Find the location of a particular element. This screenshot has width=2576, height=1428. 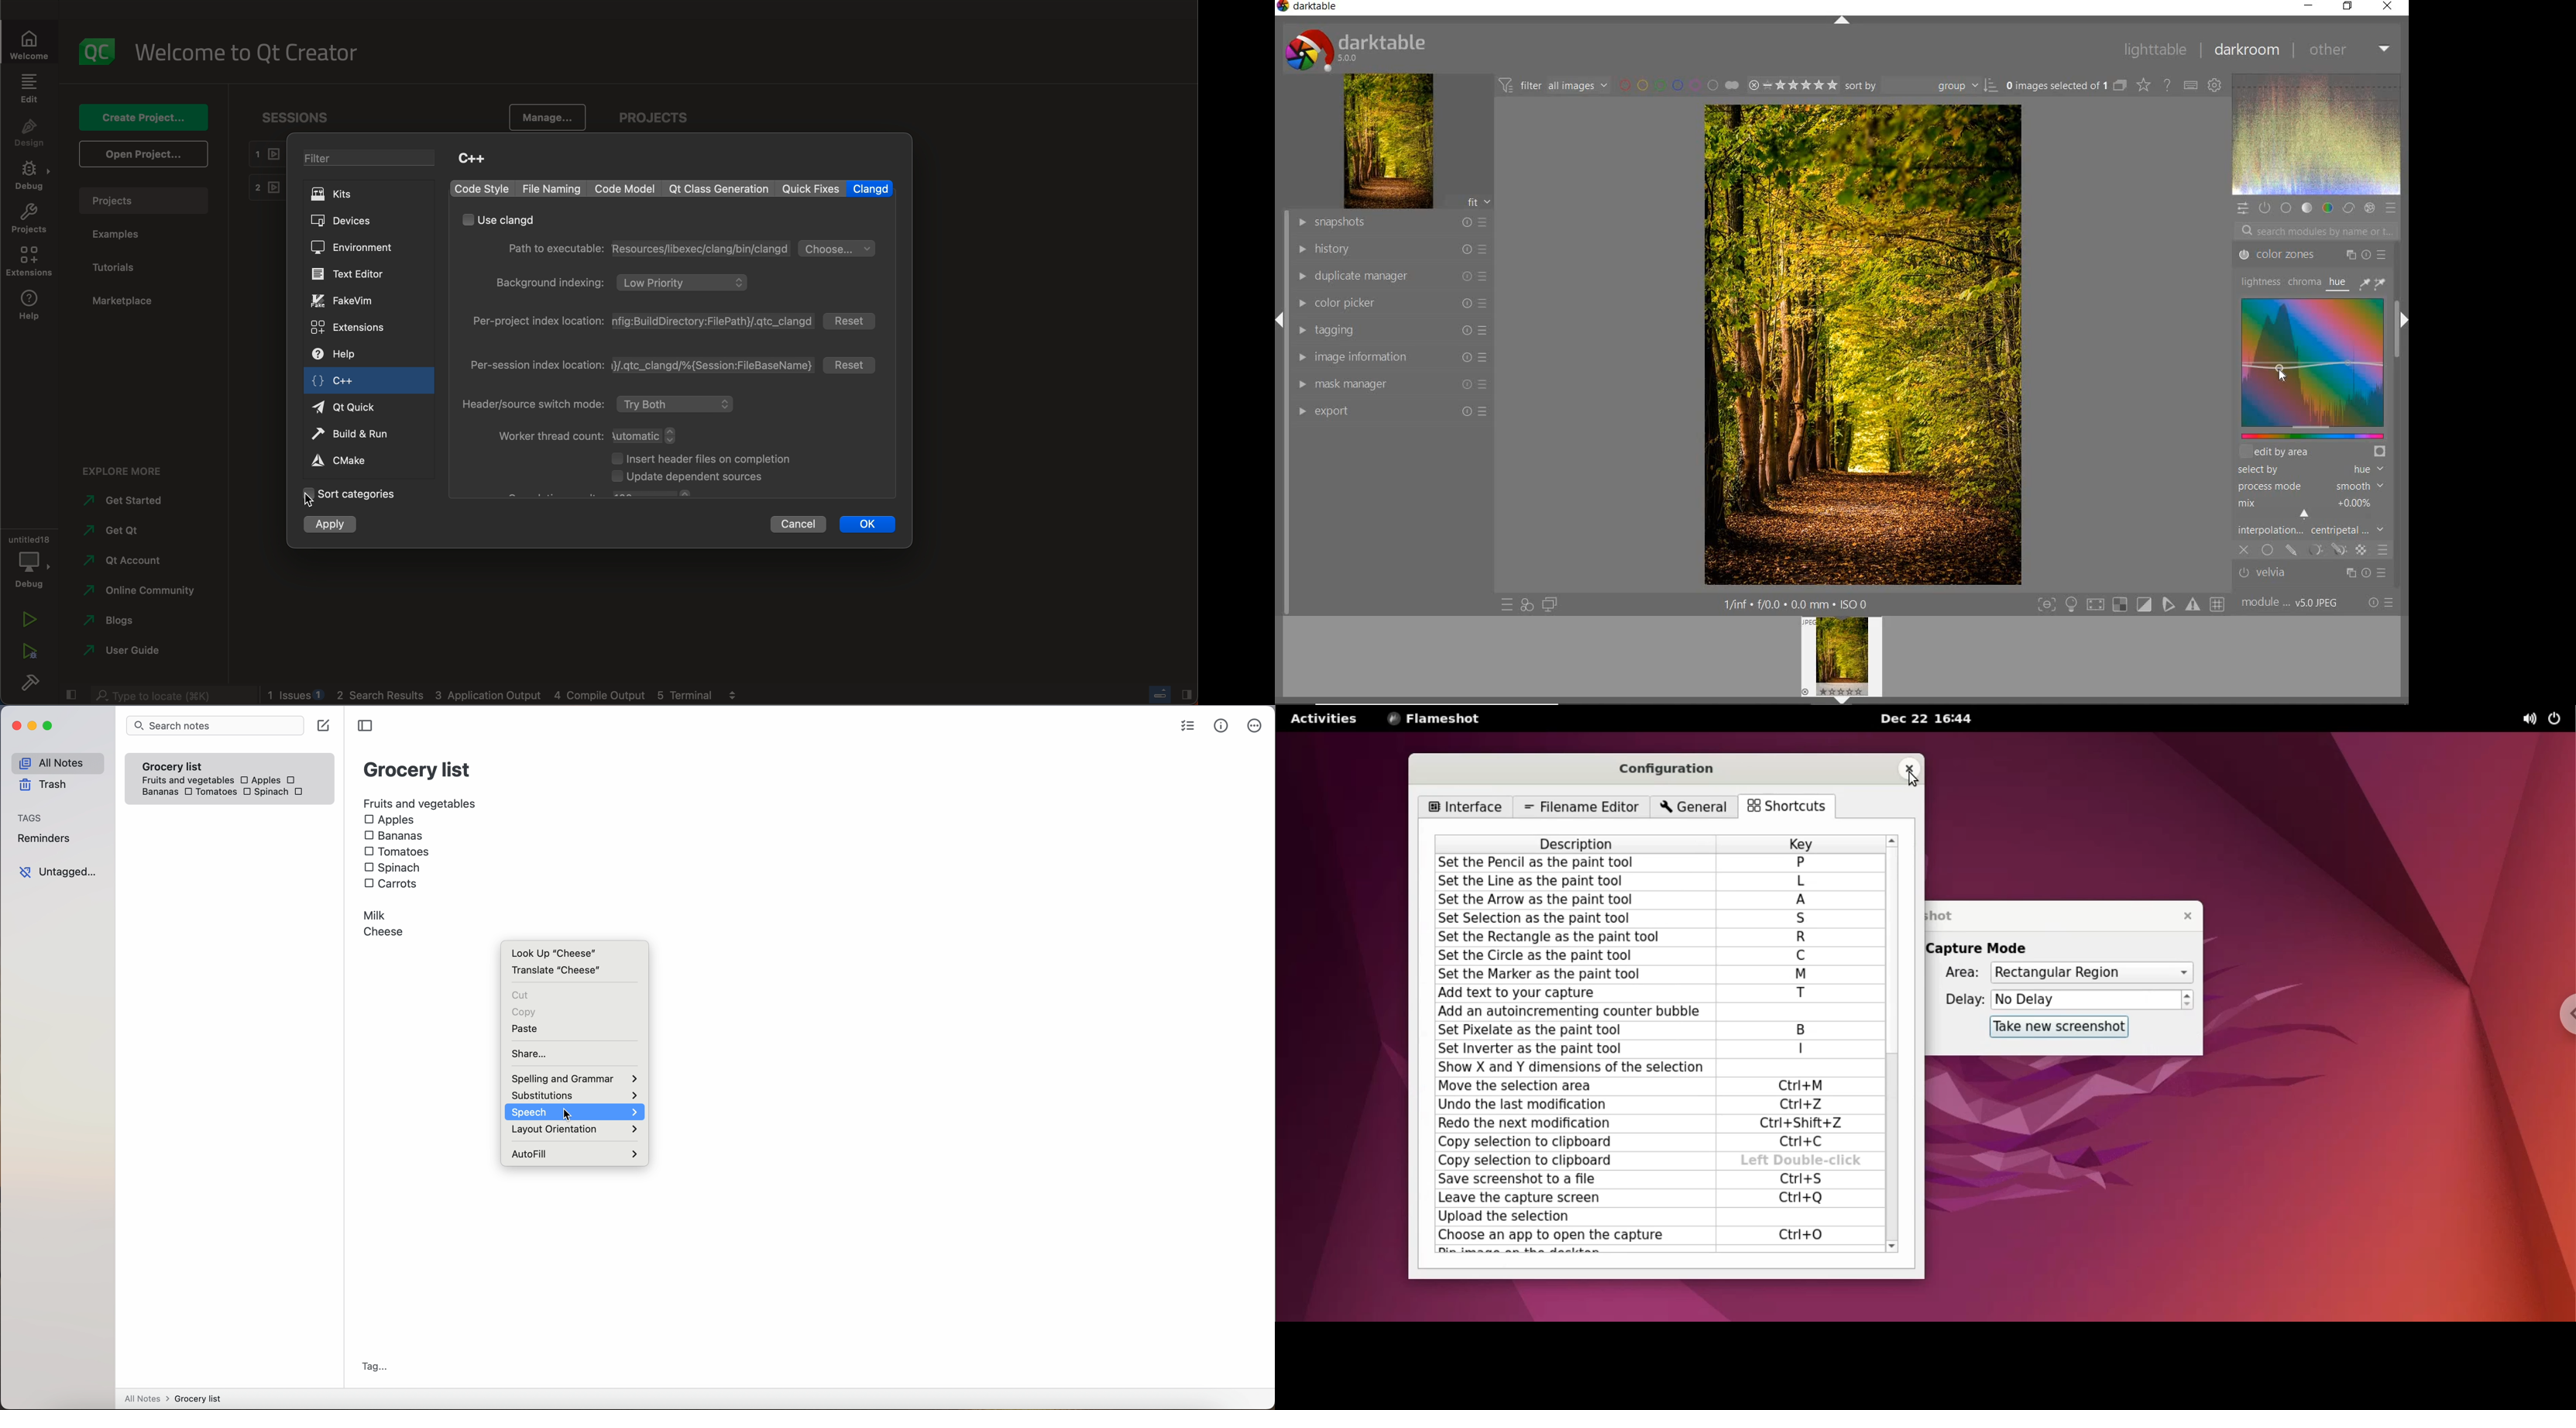

MODULE ORDER is located at coordinates (2292, 603).